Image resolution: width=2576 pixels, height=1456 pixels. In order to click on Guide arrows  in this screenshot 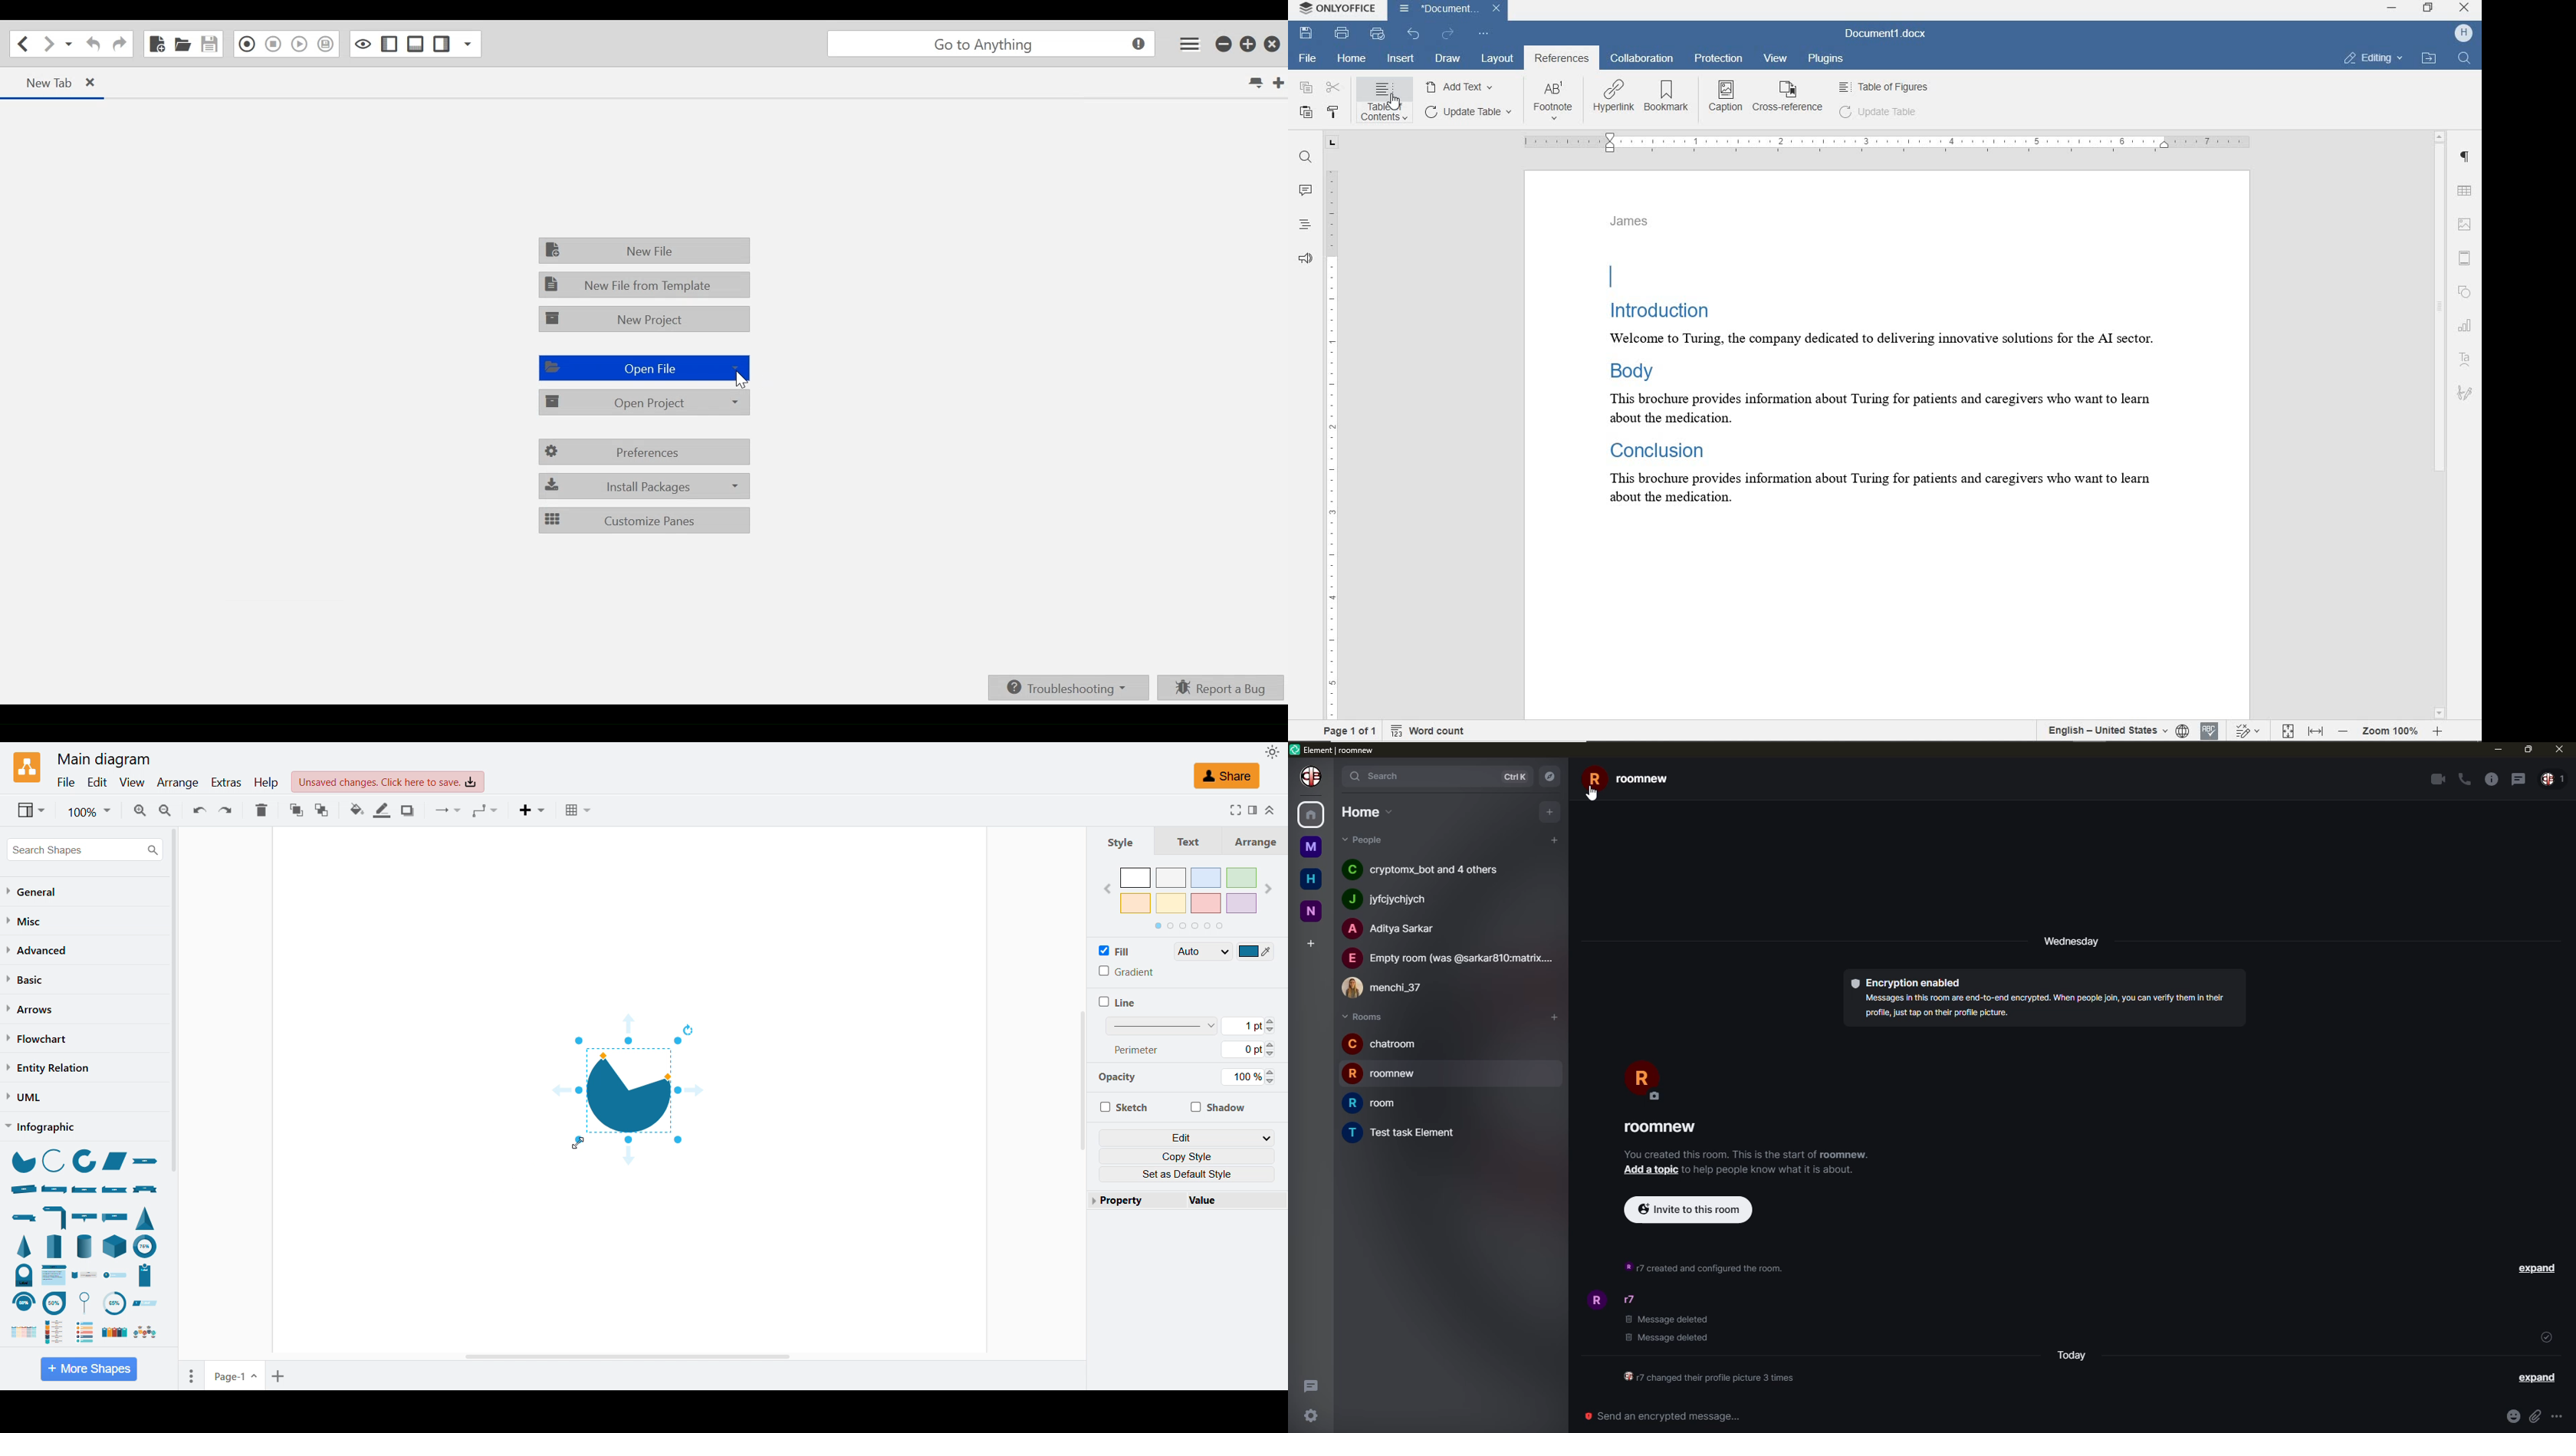, I will do `click(627, 1023)`.